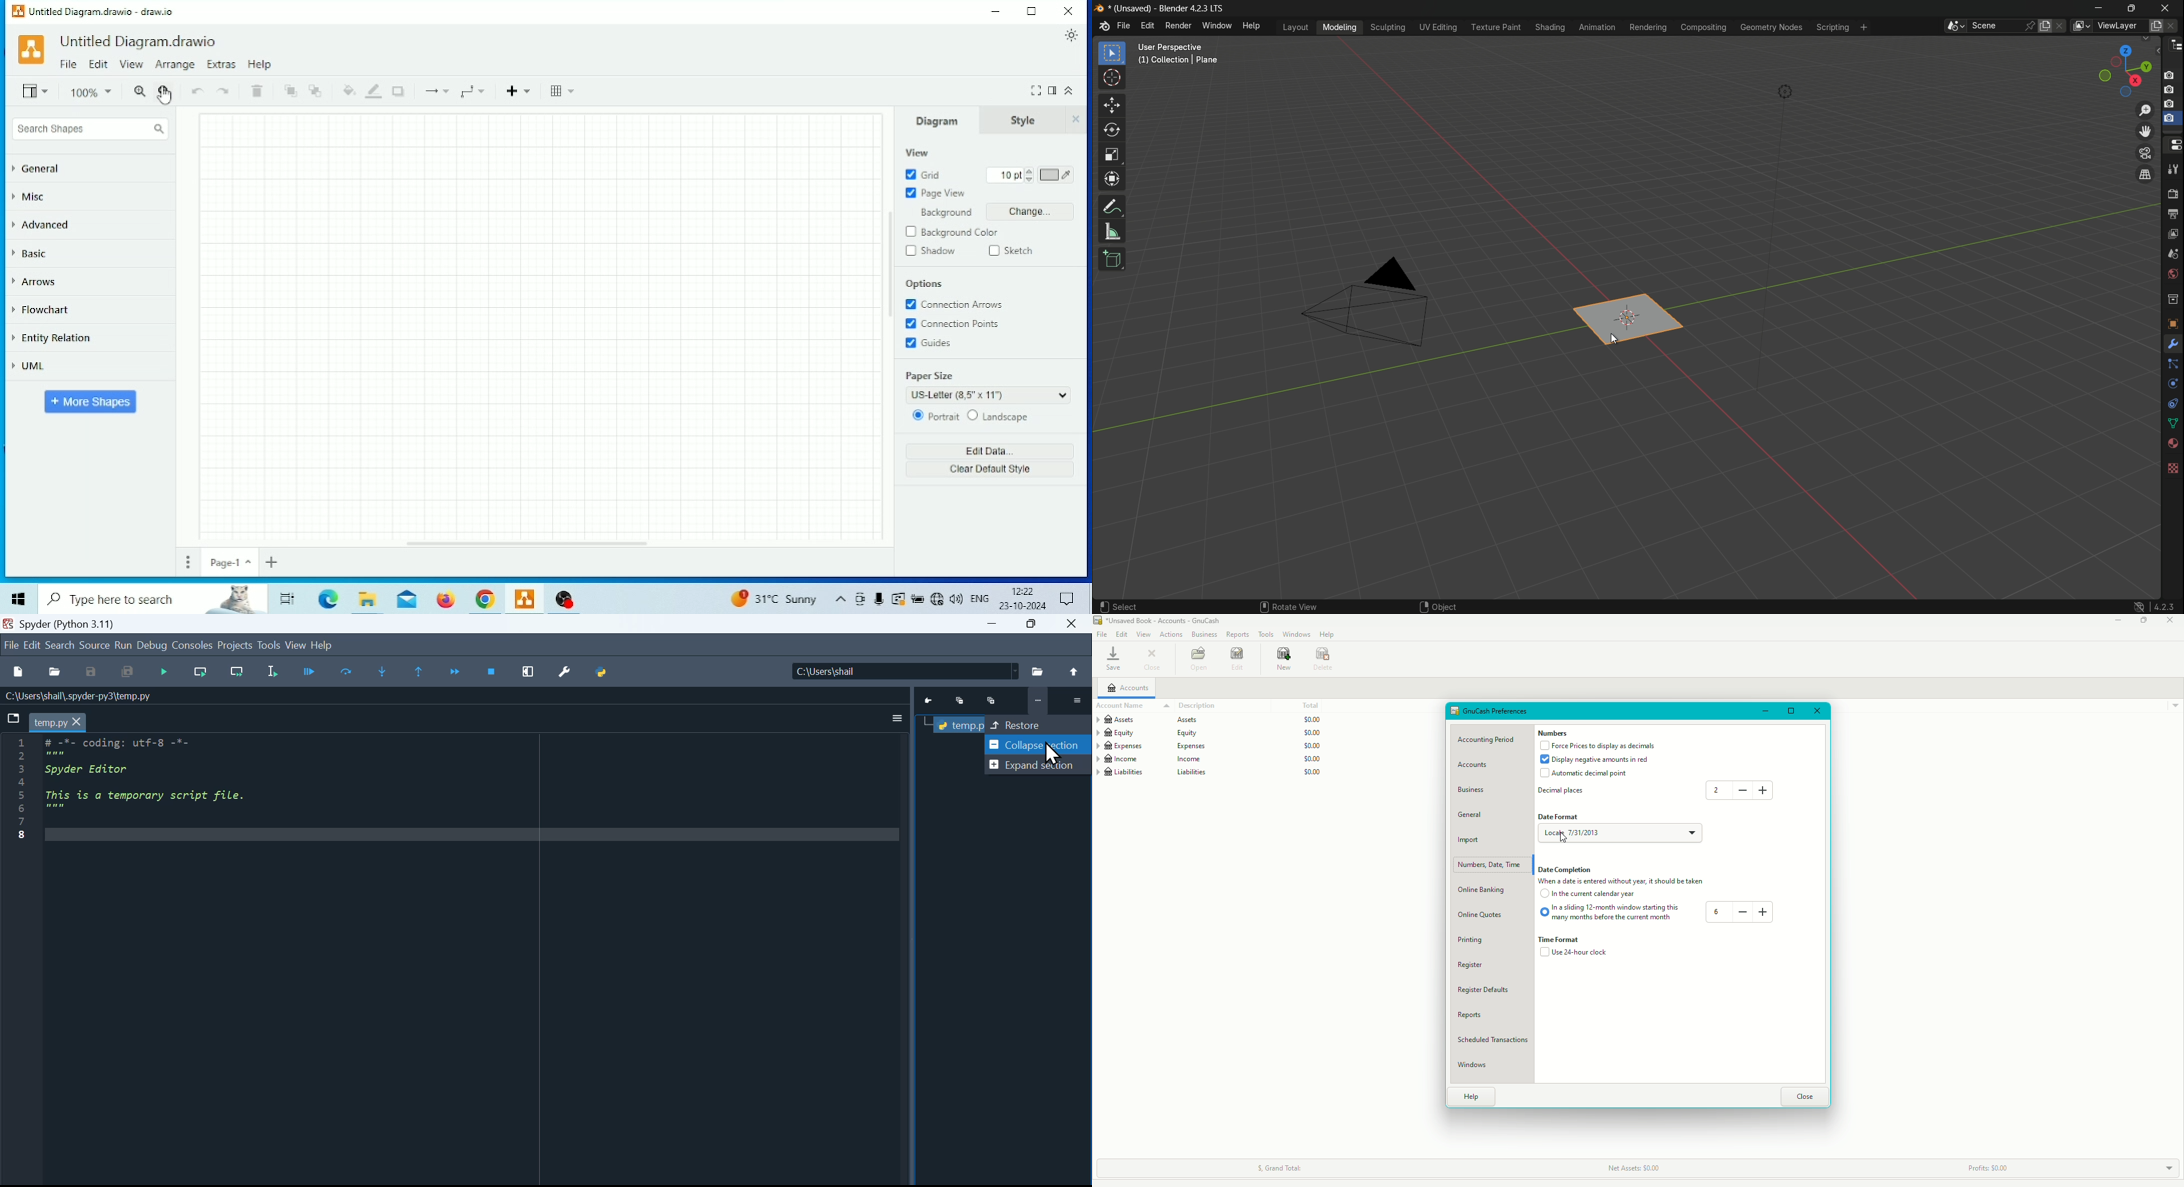  What do you see at coordinates (328, 599) in the screenshot?
I see `Microsoft Edge` at bounding box center [328, 599].